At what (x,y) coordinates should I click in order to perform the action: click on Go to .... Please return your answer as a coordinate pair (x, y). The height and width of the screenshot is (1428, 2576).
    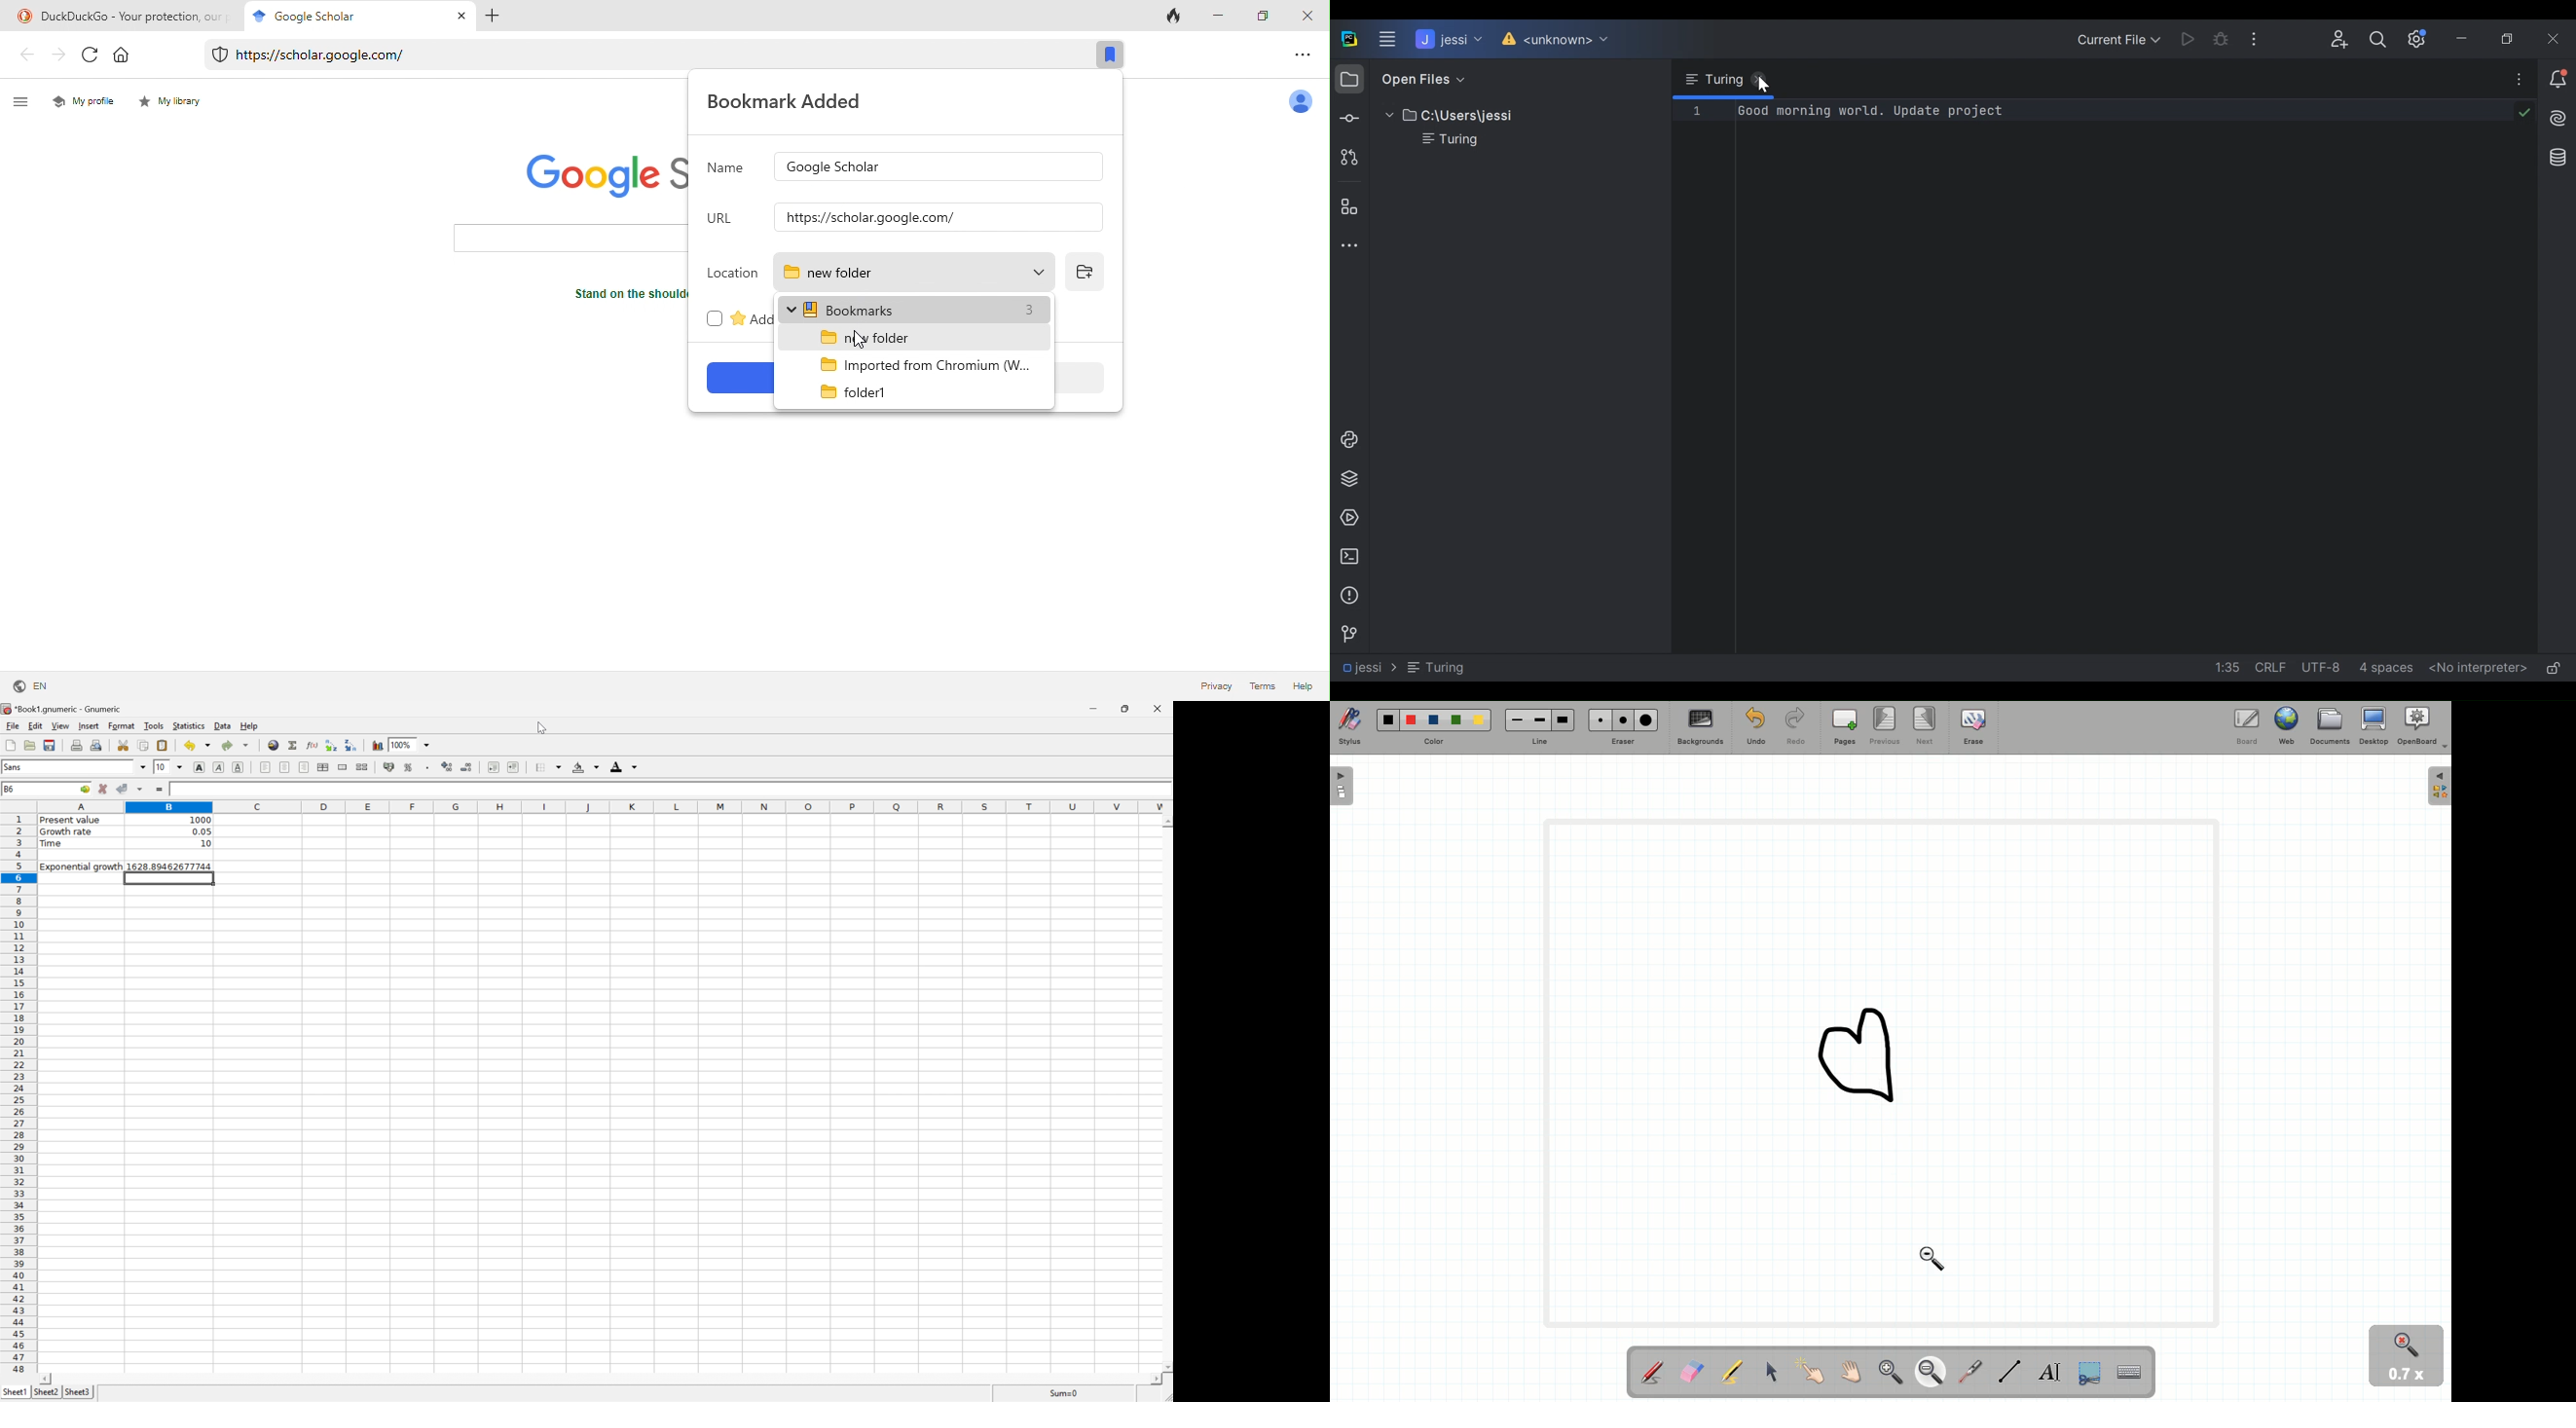
    Looking at the image, I should click on (84, 789).